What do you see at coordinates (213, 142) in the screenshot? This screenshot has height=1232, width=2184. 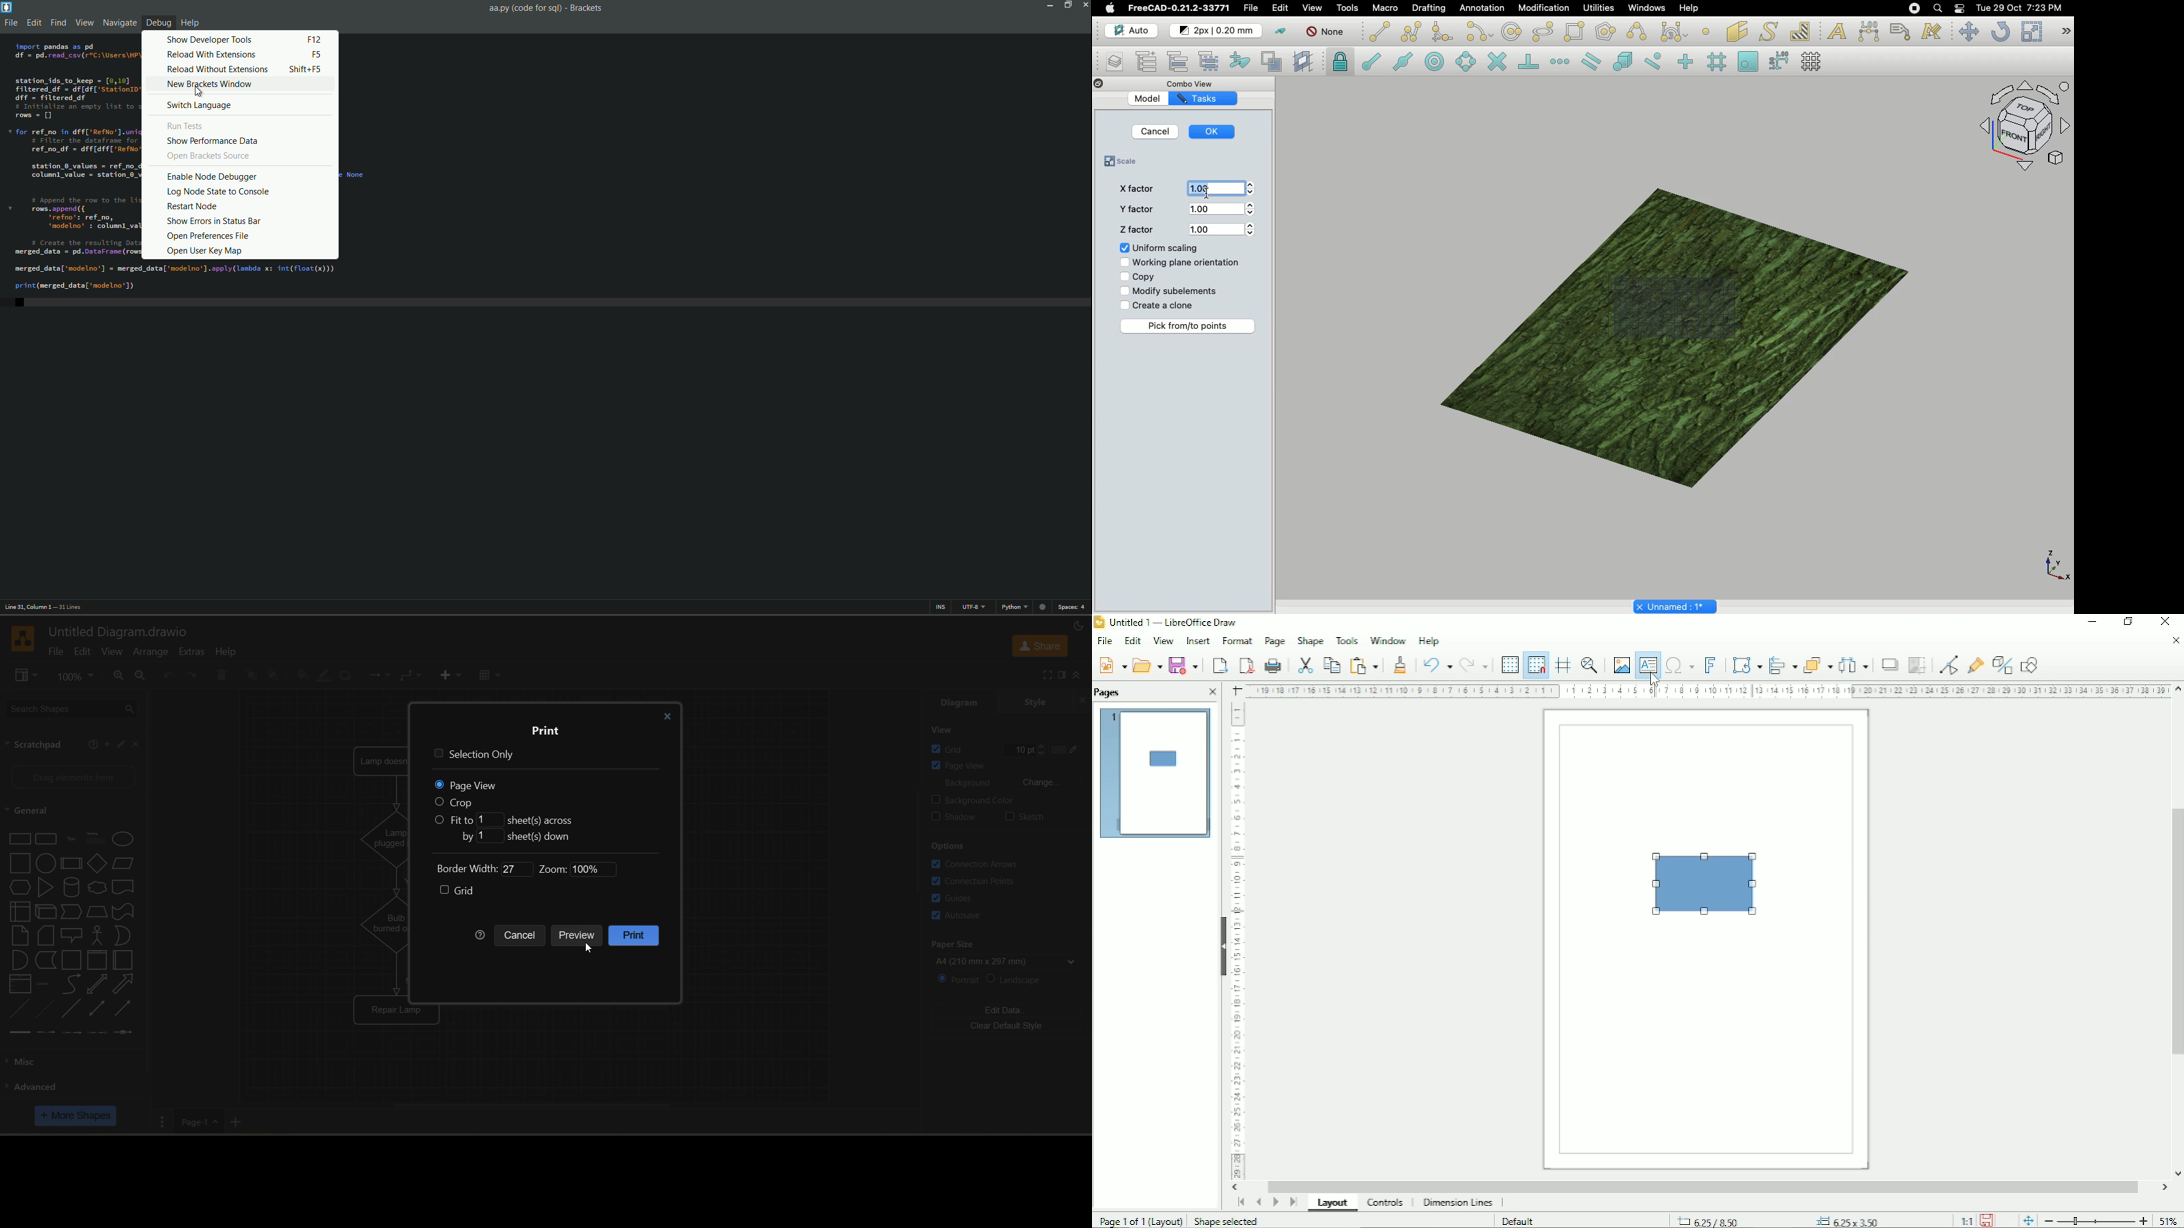 I see `Show performance data` at bounding box center [213, 142].